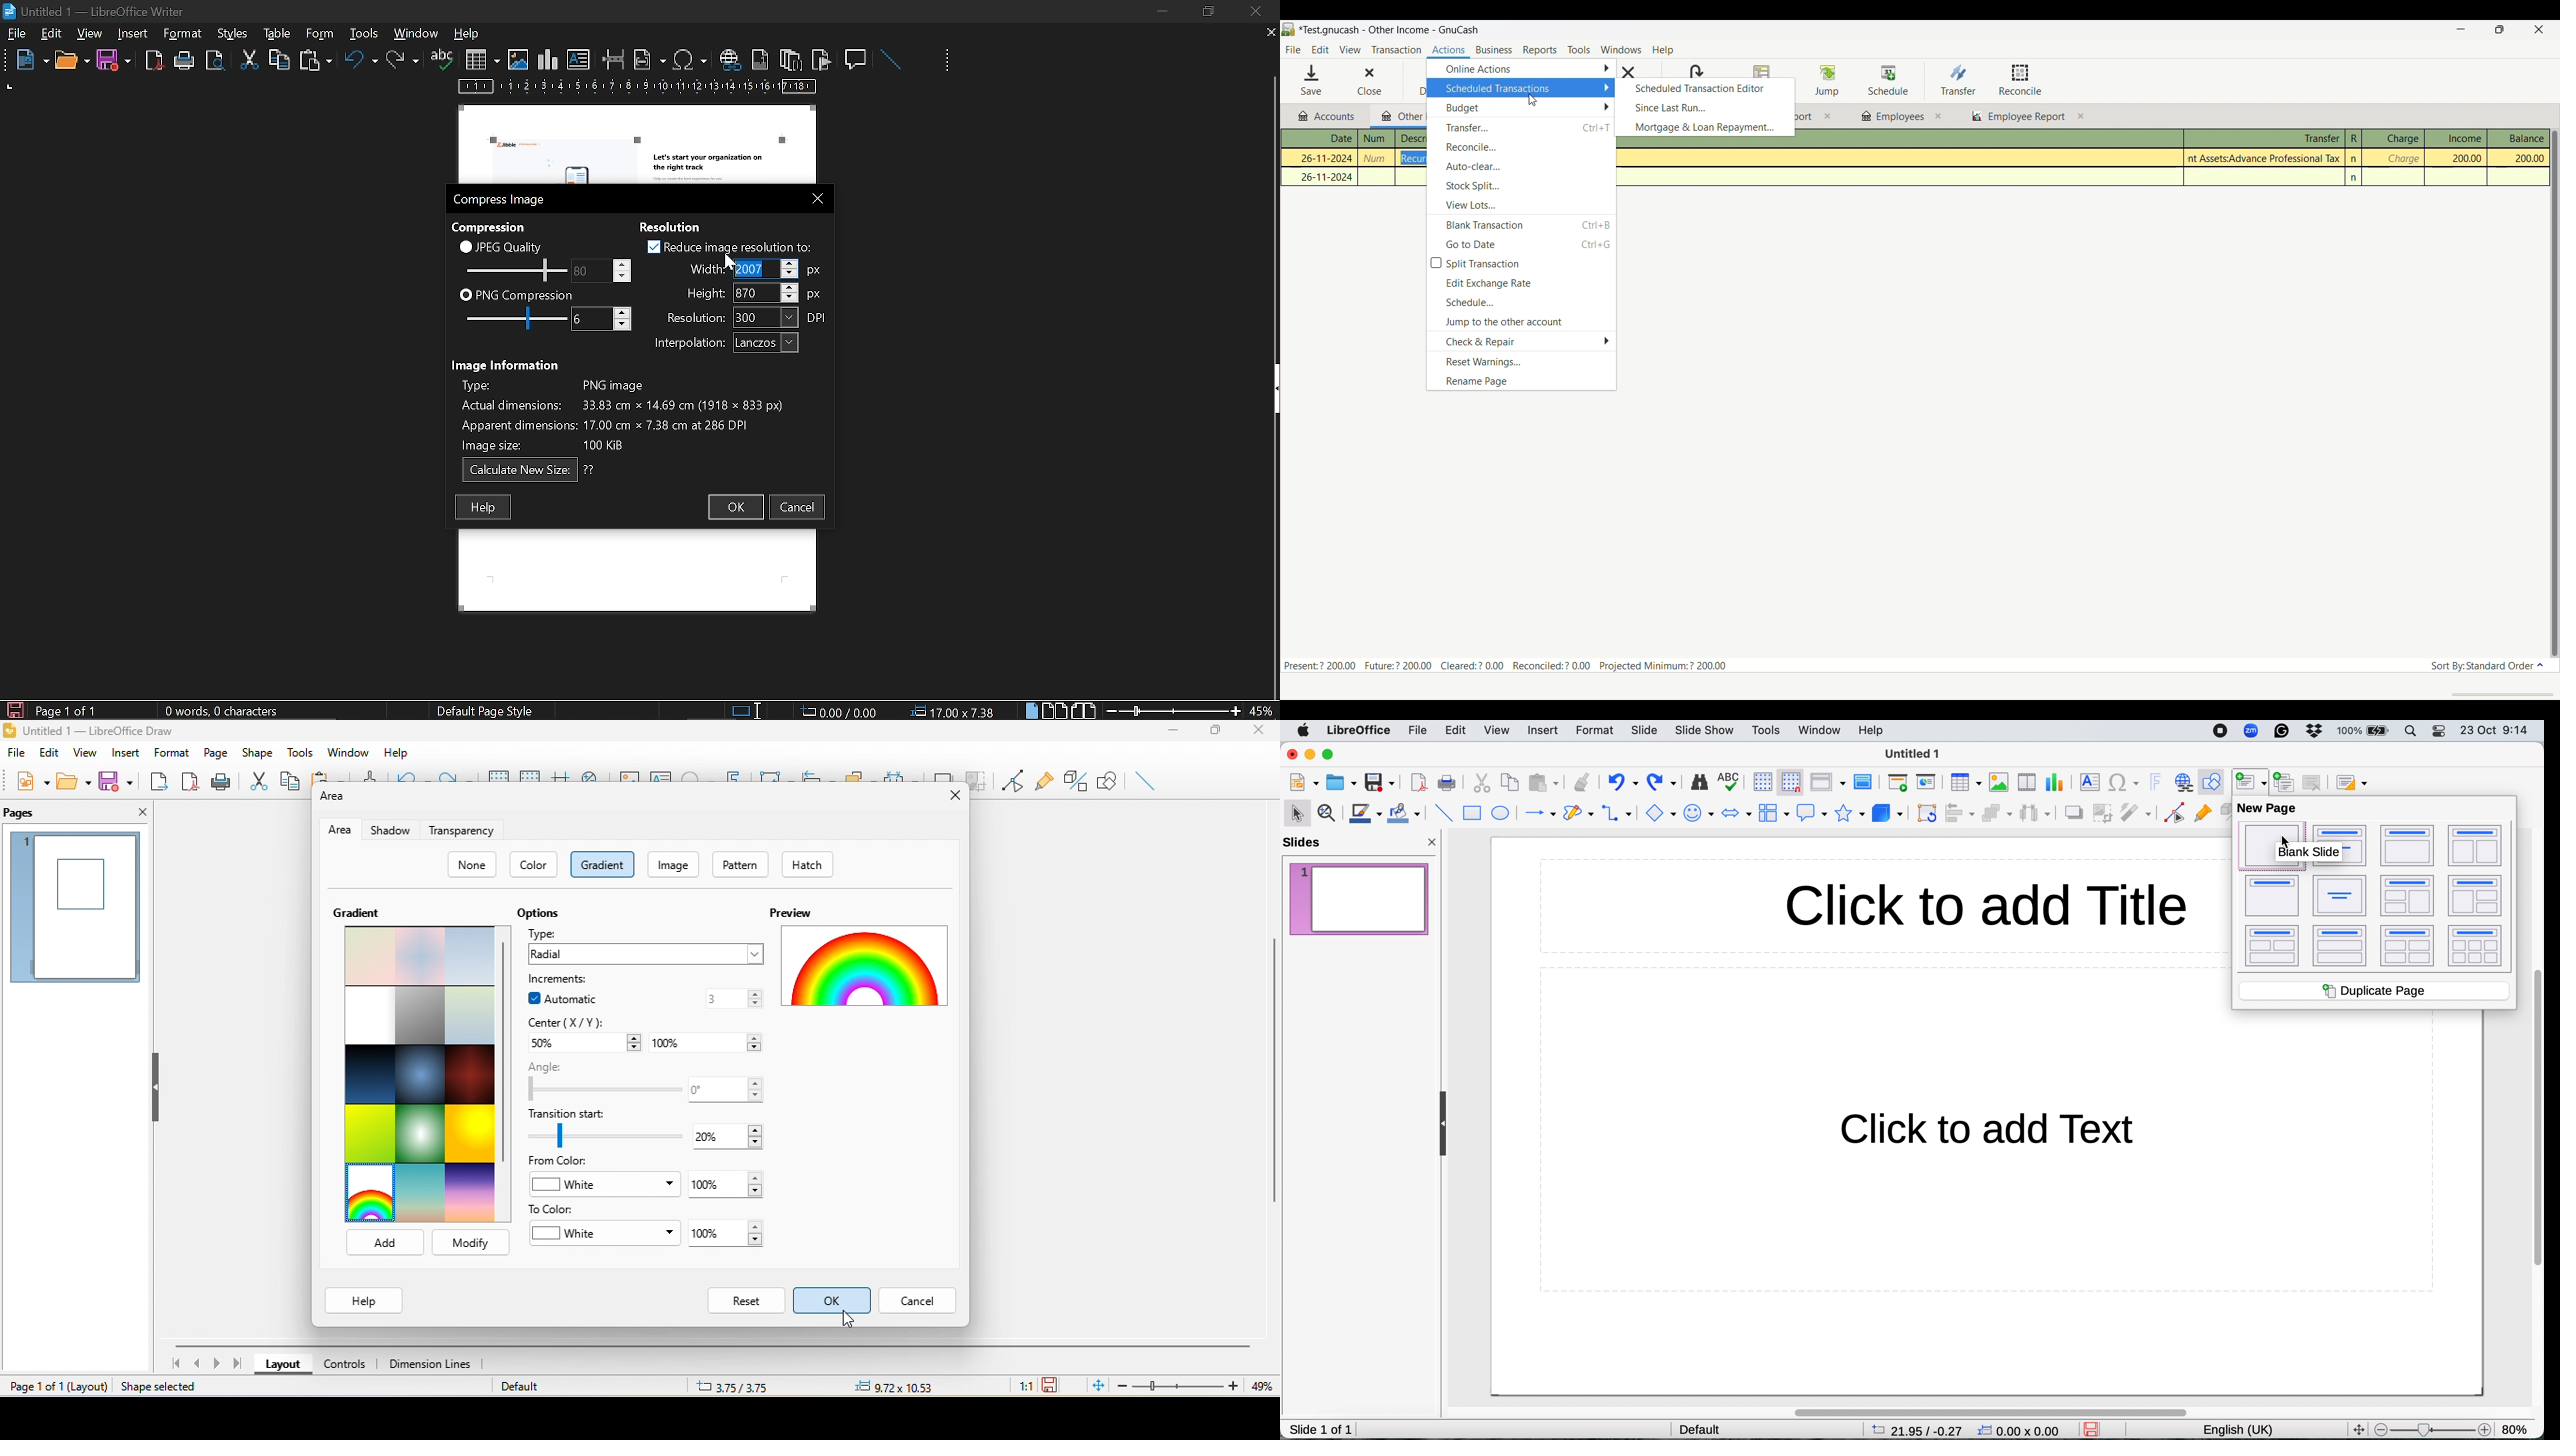  What do you see at coordinates (2253, 732) in the screenshot?
I see `zoom` at bounding box center [2253, 732].